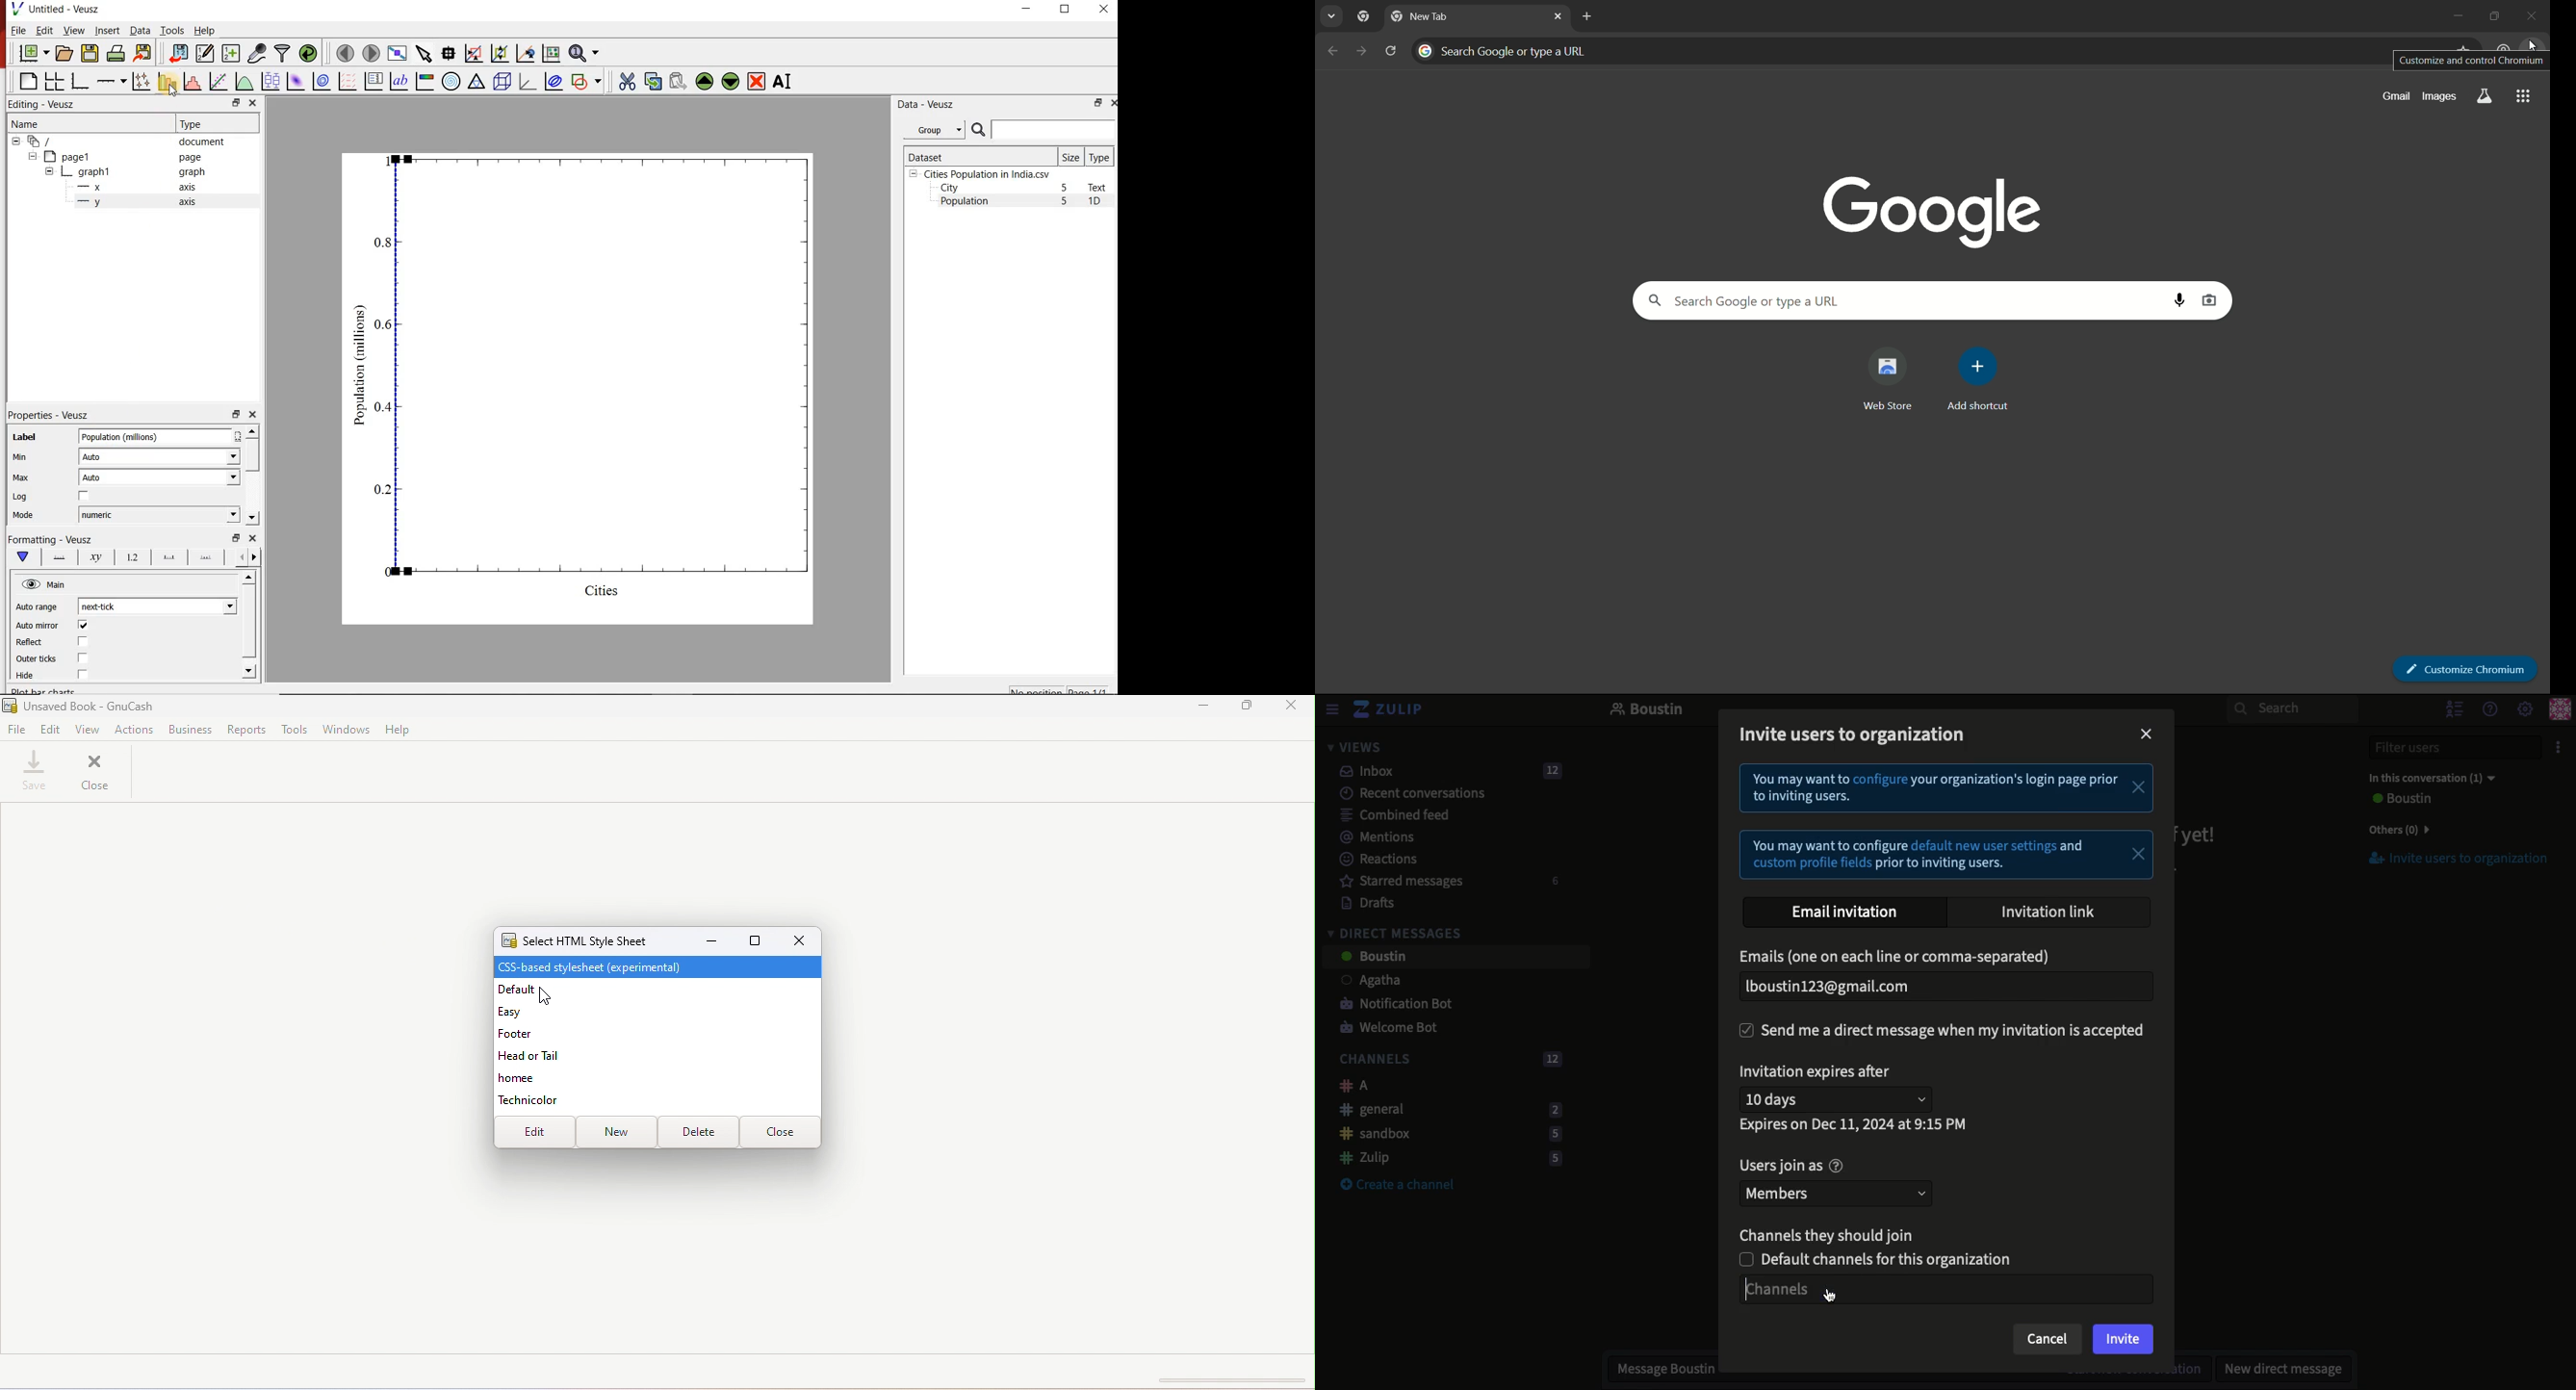 The height and width of the screenshot is (1400, 2576). Describe the element at coordinates (252, 415) in the screenshot. I see `close` at that location.